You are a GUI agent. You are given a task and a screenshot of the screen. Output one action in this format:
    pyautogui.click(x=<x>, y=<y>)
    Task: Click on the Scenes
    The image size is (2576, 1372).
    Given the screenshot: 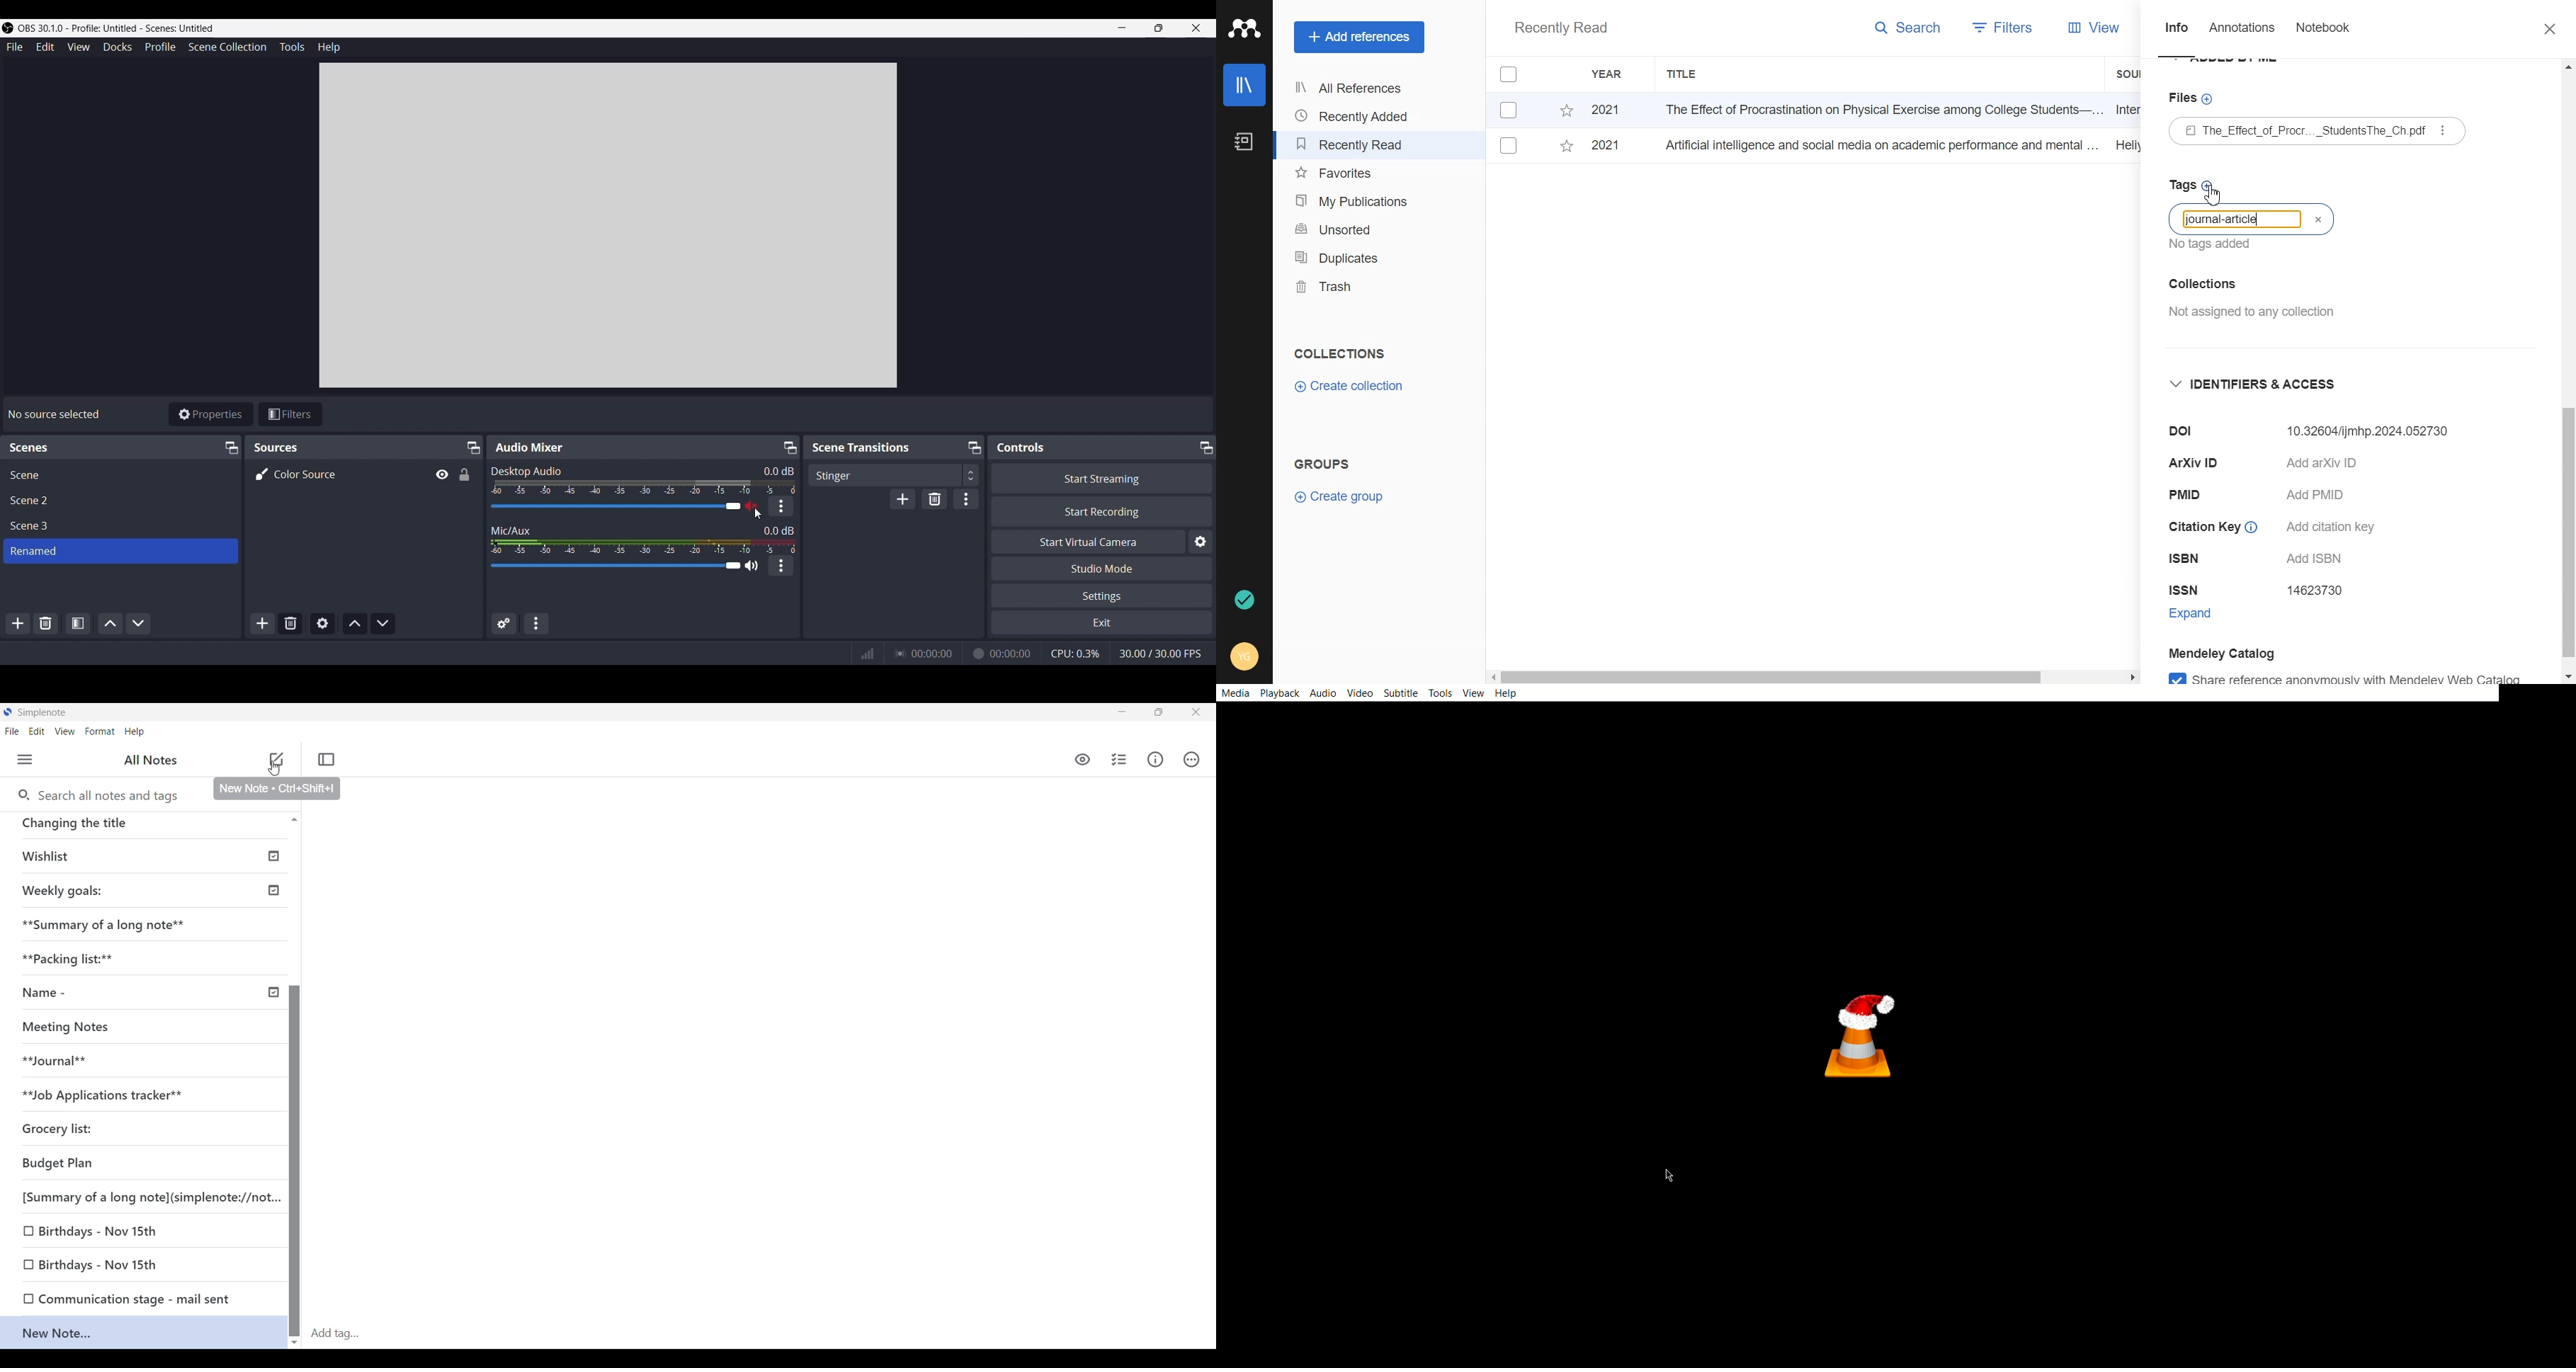 What is the action you would take?
    pyautogui.click(x=31, y=447)
    